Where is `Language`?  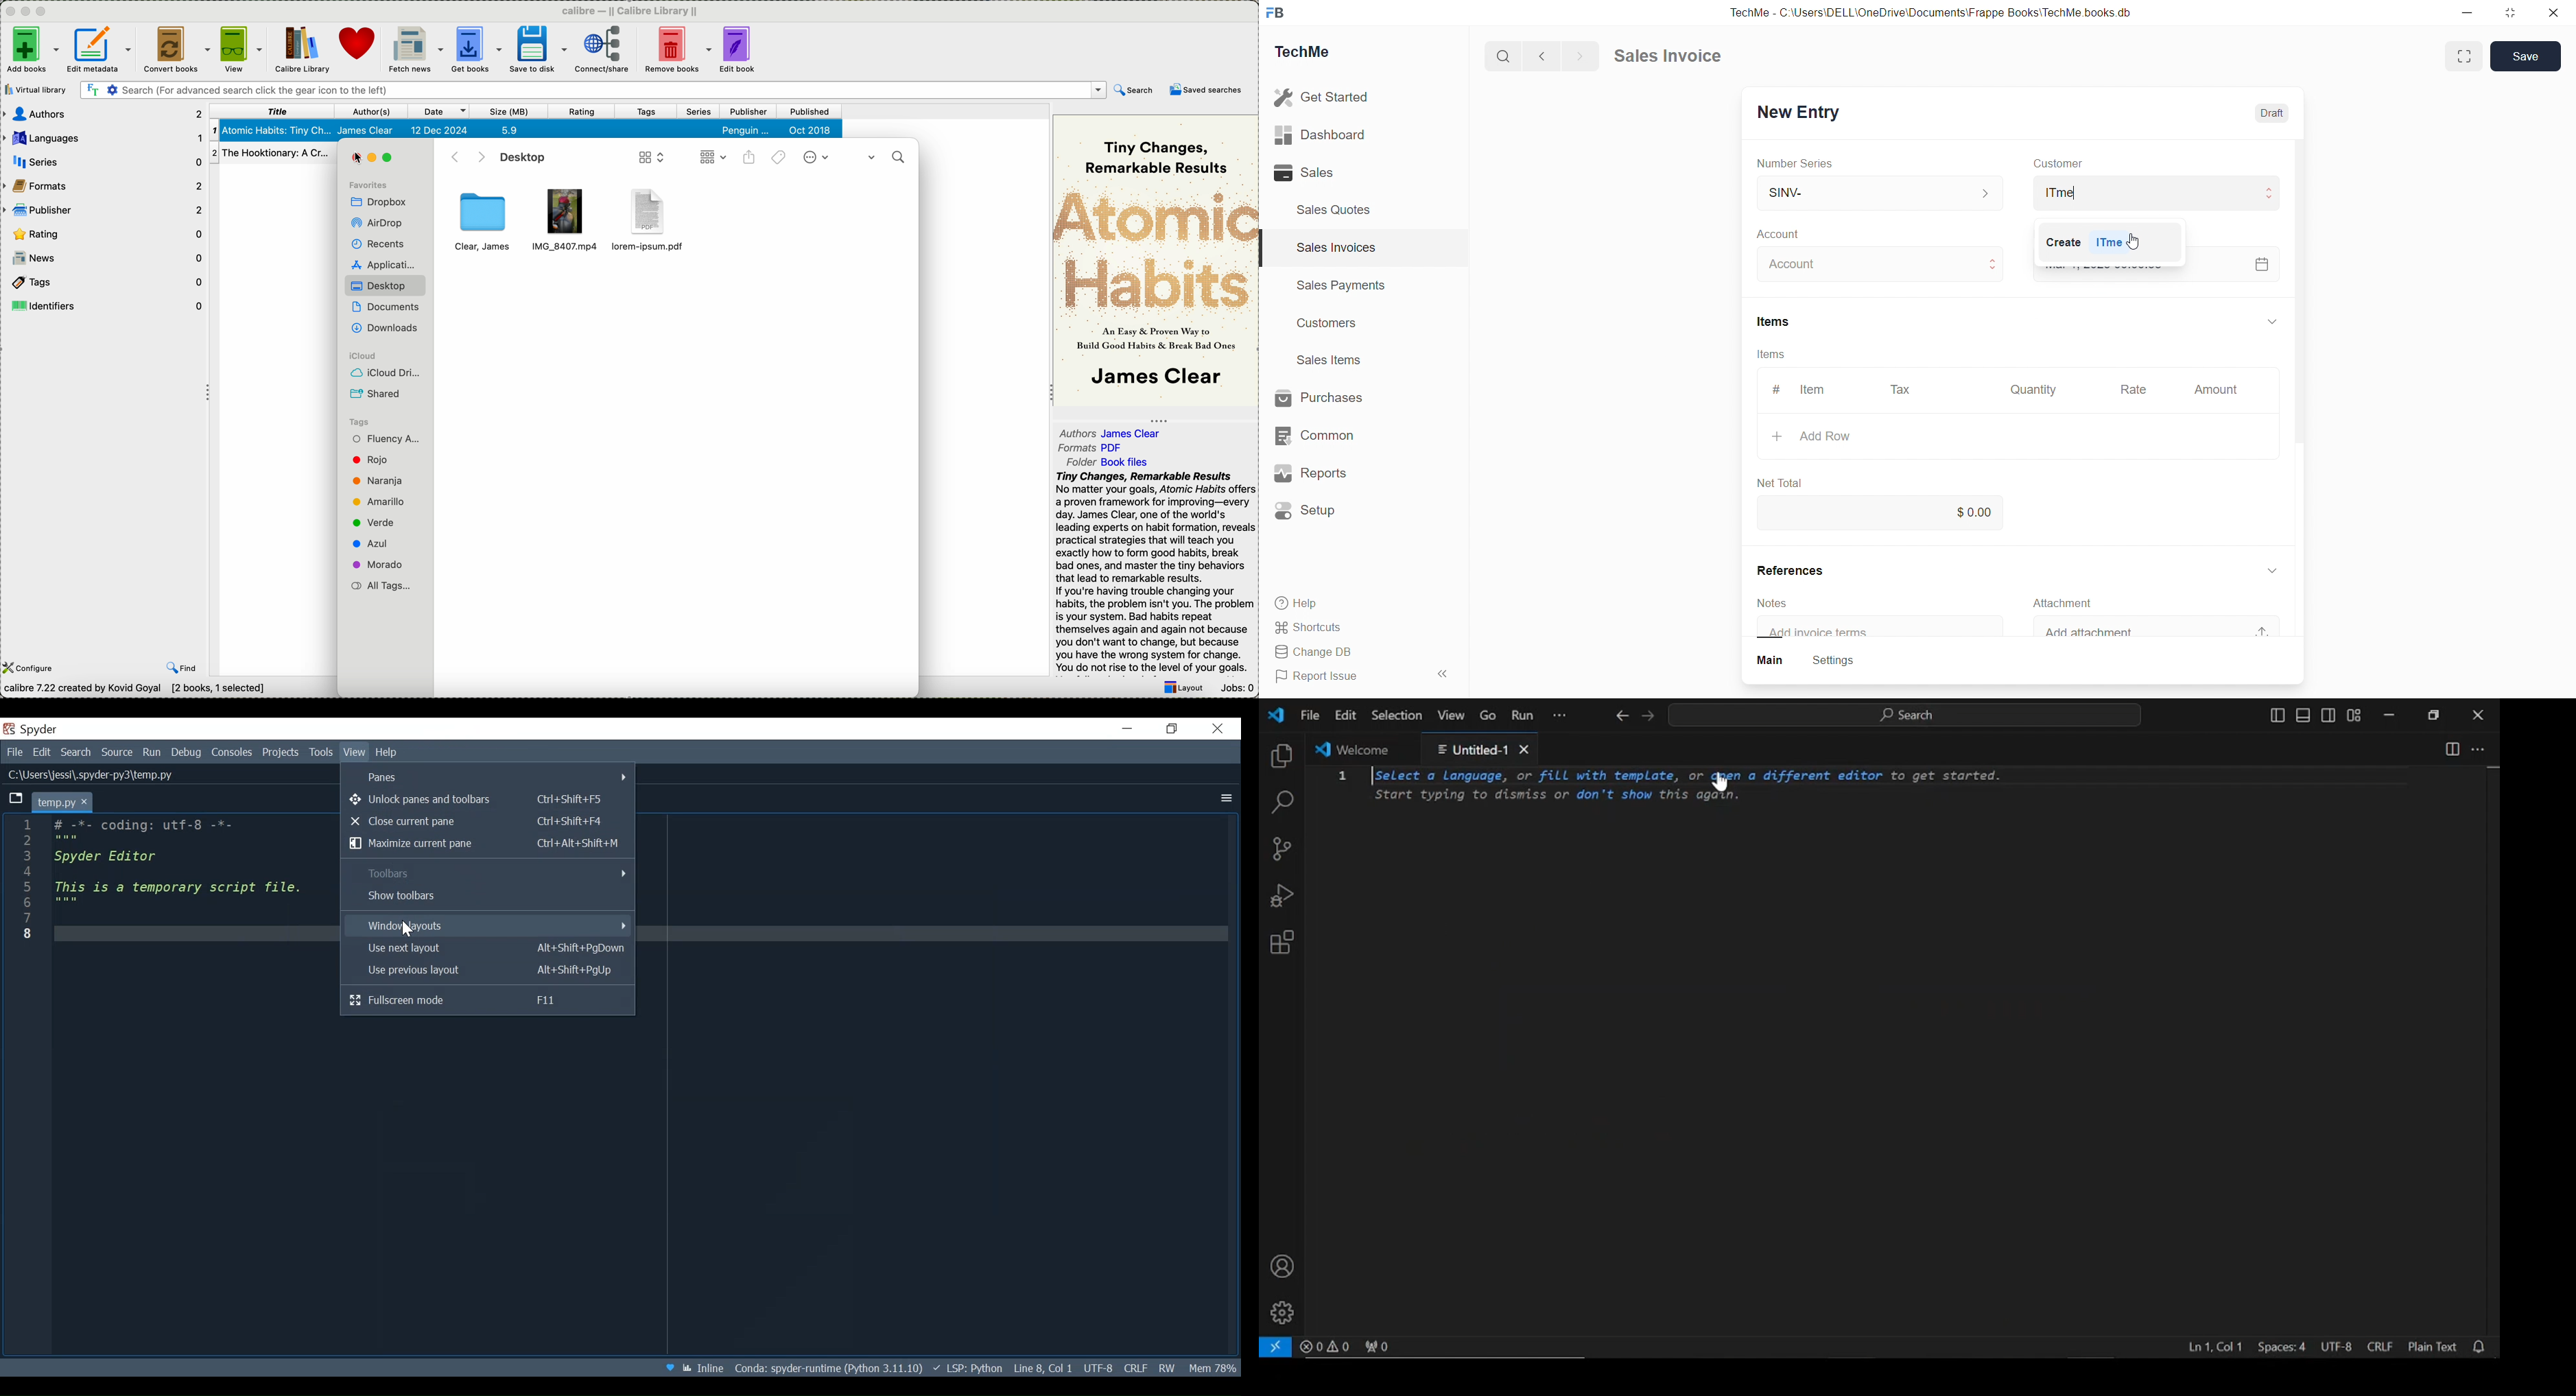 Language is located at coordinates (967, 1369).